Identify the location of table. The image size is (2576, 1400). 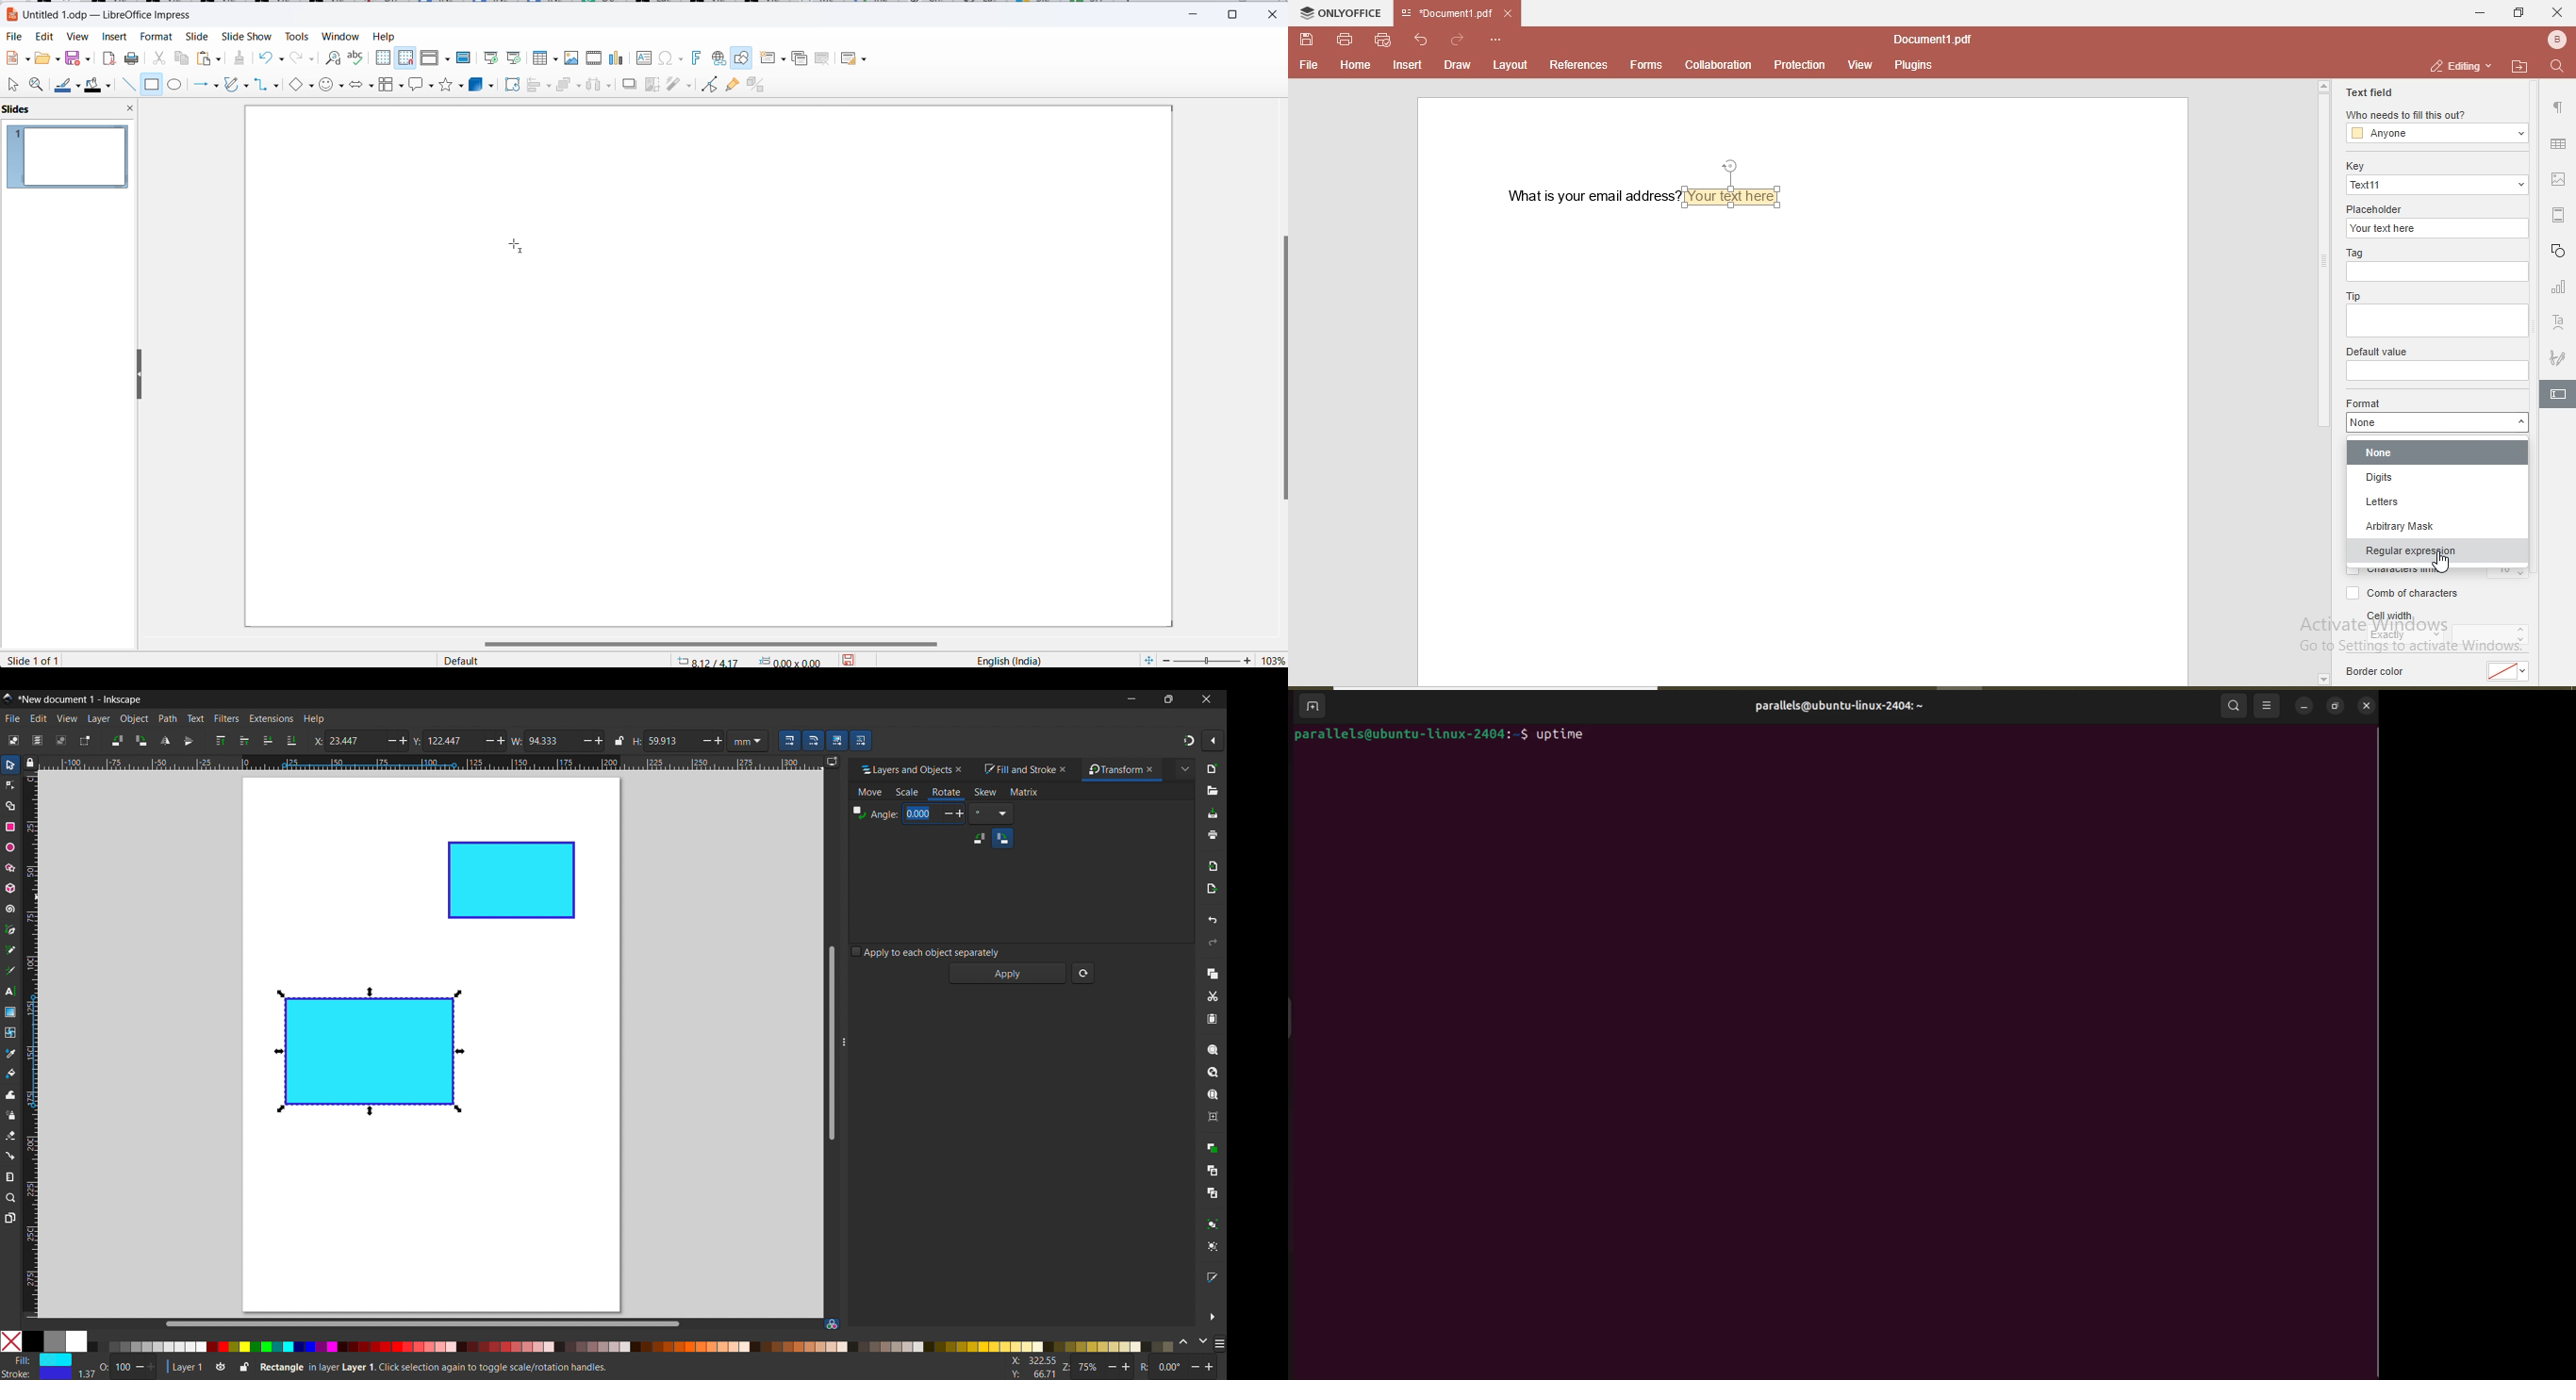
(2559, 145).